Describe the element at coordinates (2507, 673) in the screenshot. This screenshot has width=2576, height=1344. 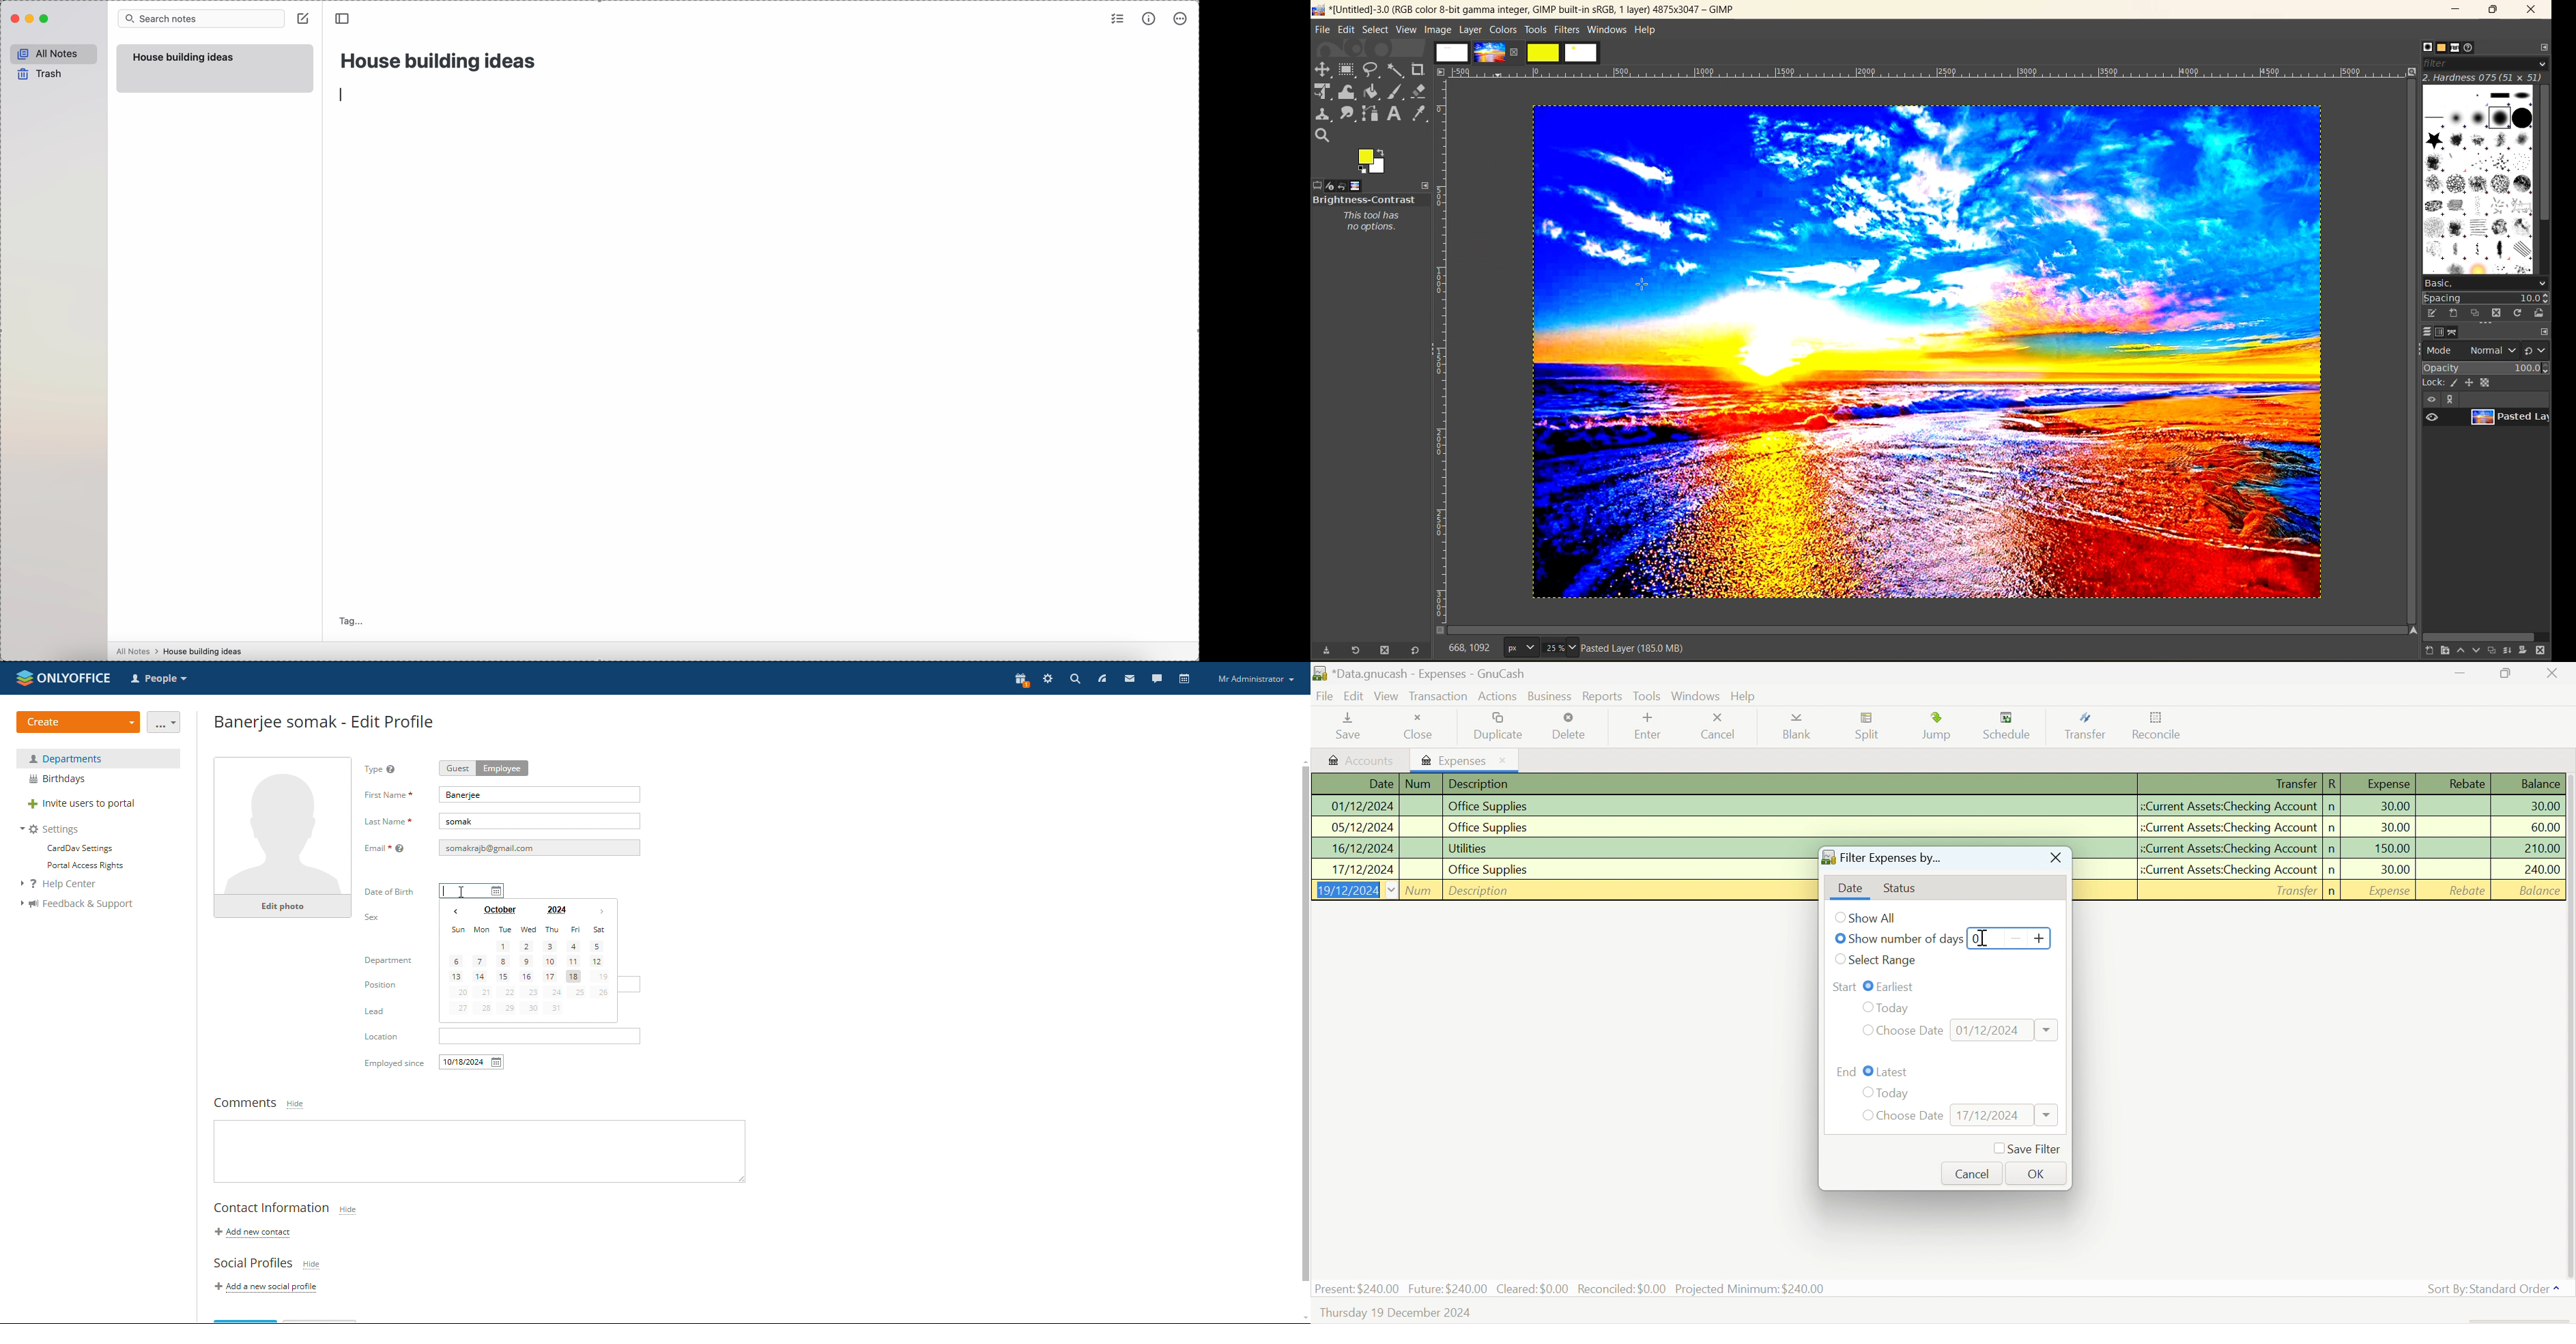
I see `Minimize` at that location.